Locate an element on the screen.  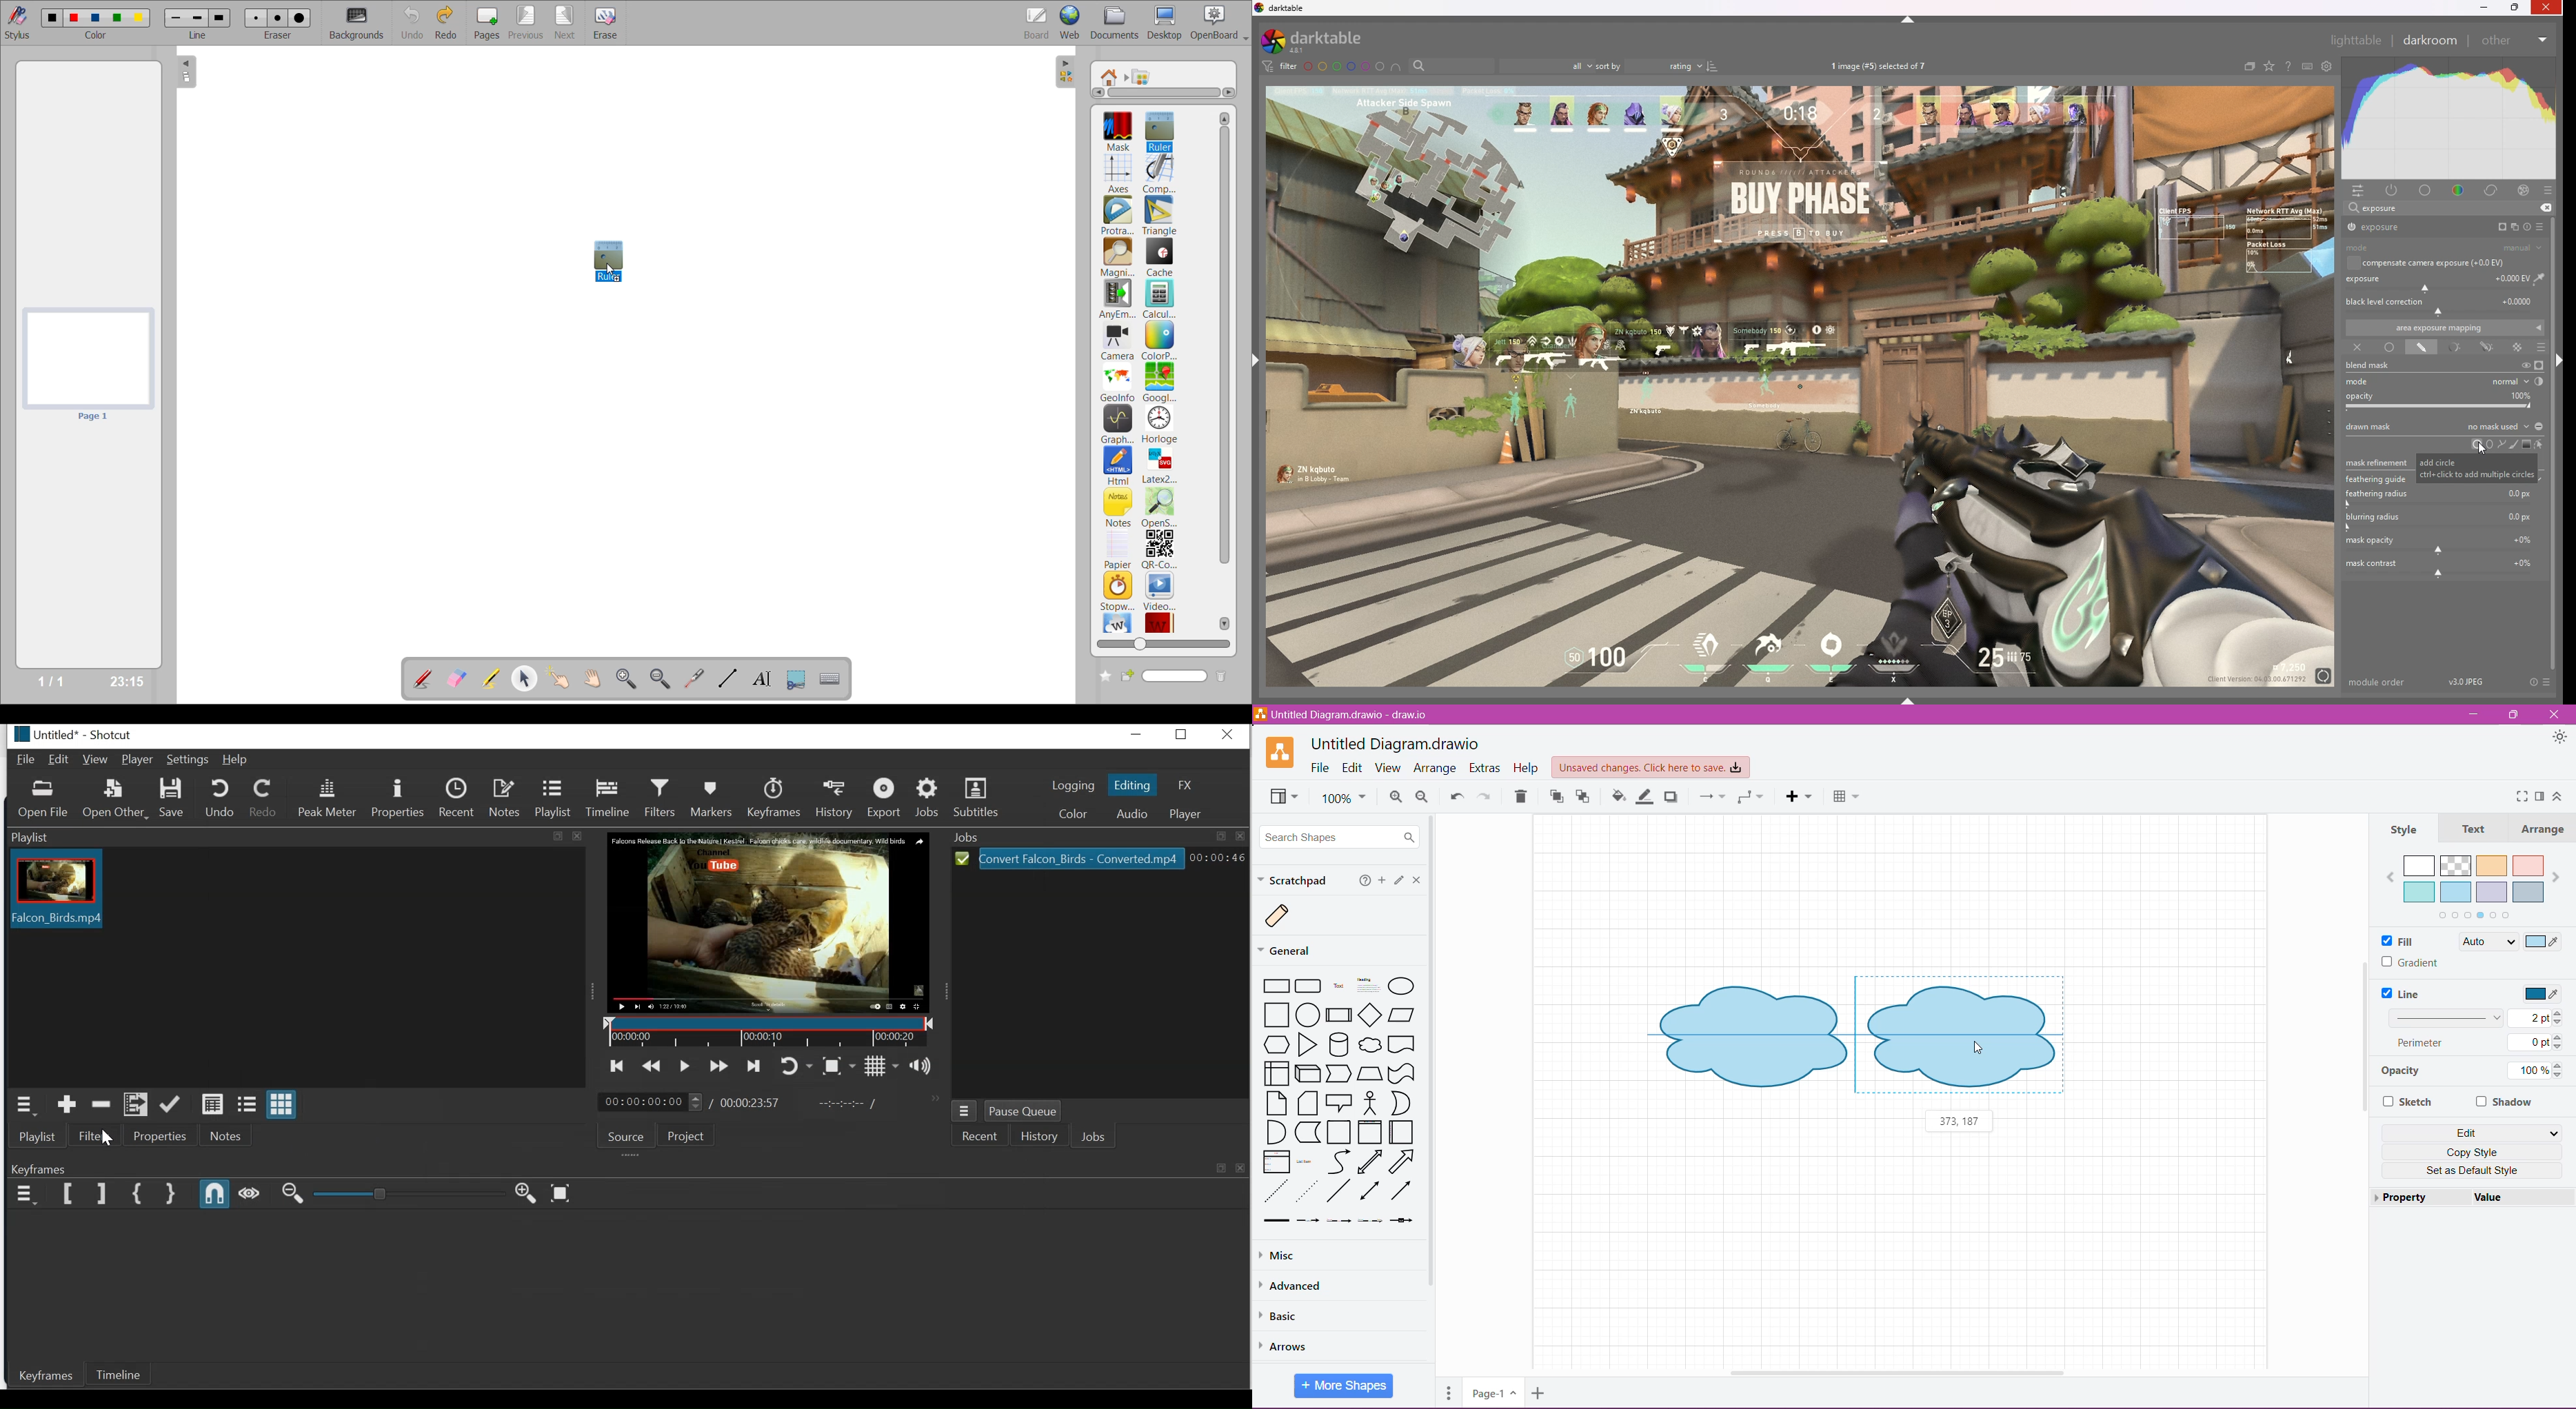
Player is located at coordinates (138, 760).